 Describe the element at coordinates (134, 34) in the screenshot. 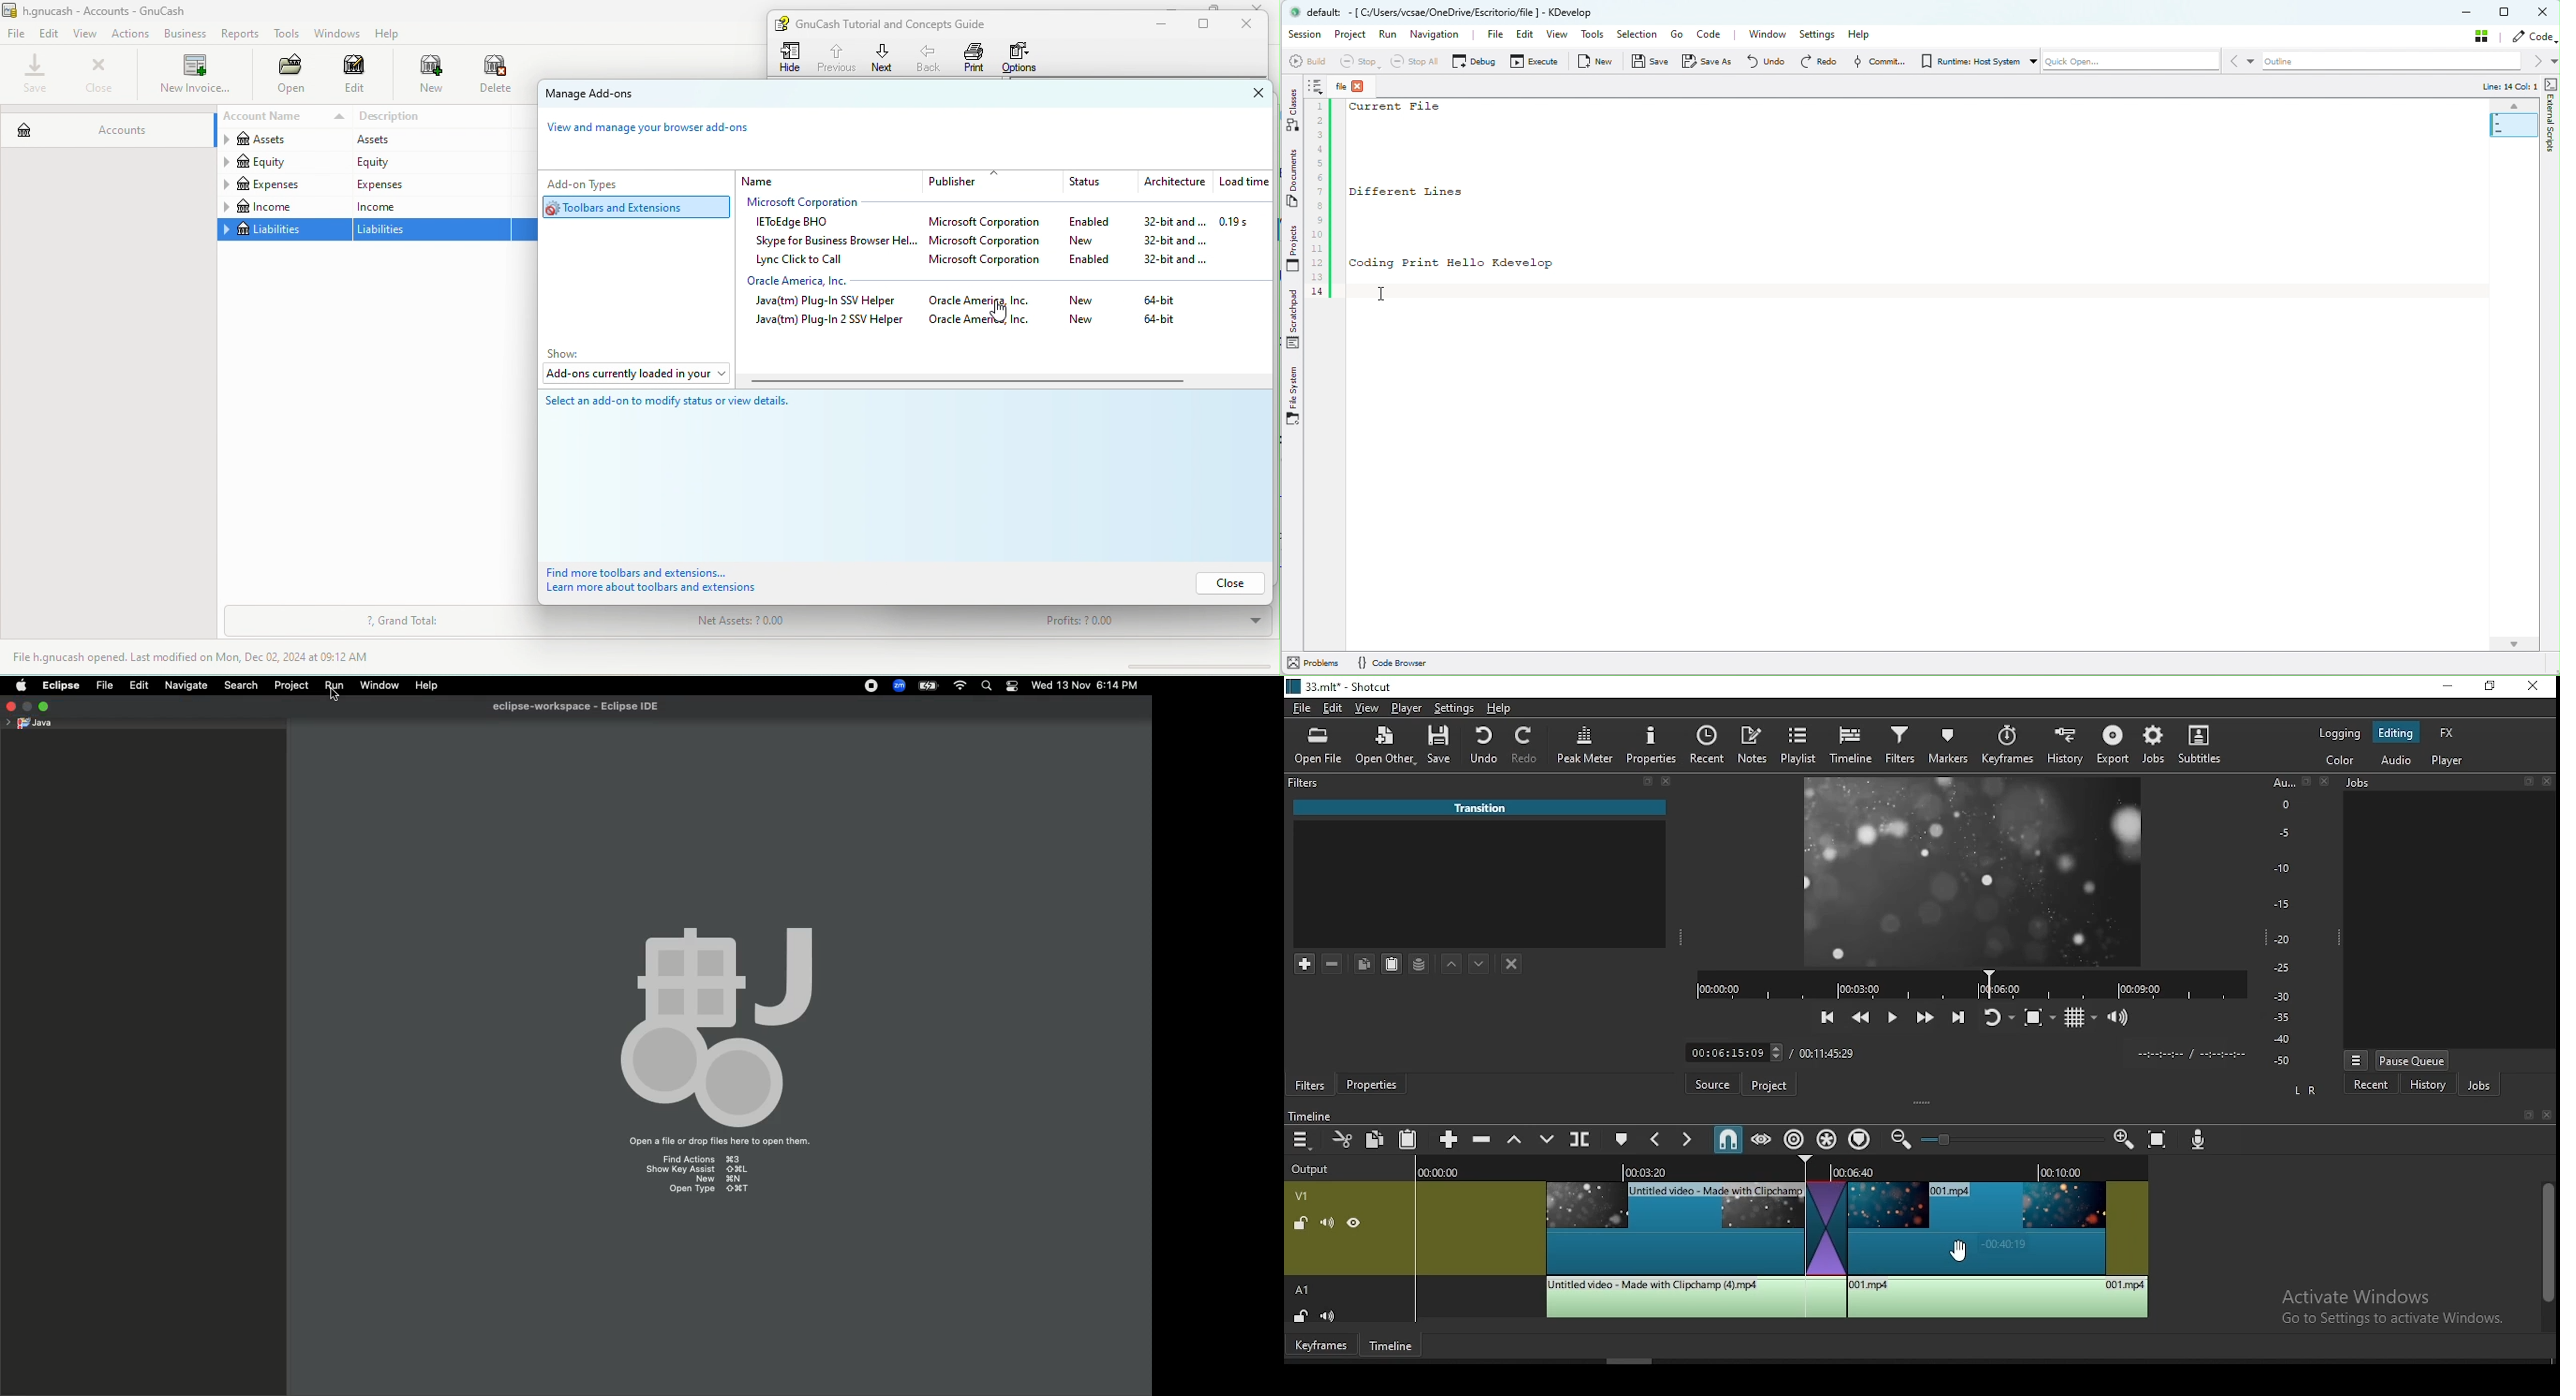

I see `actions` at that location.